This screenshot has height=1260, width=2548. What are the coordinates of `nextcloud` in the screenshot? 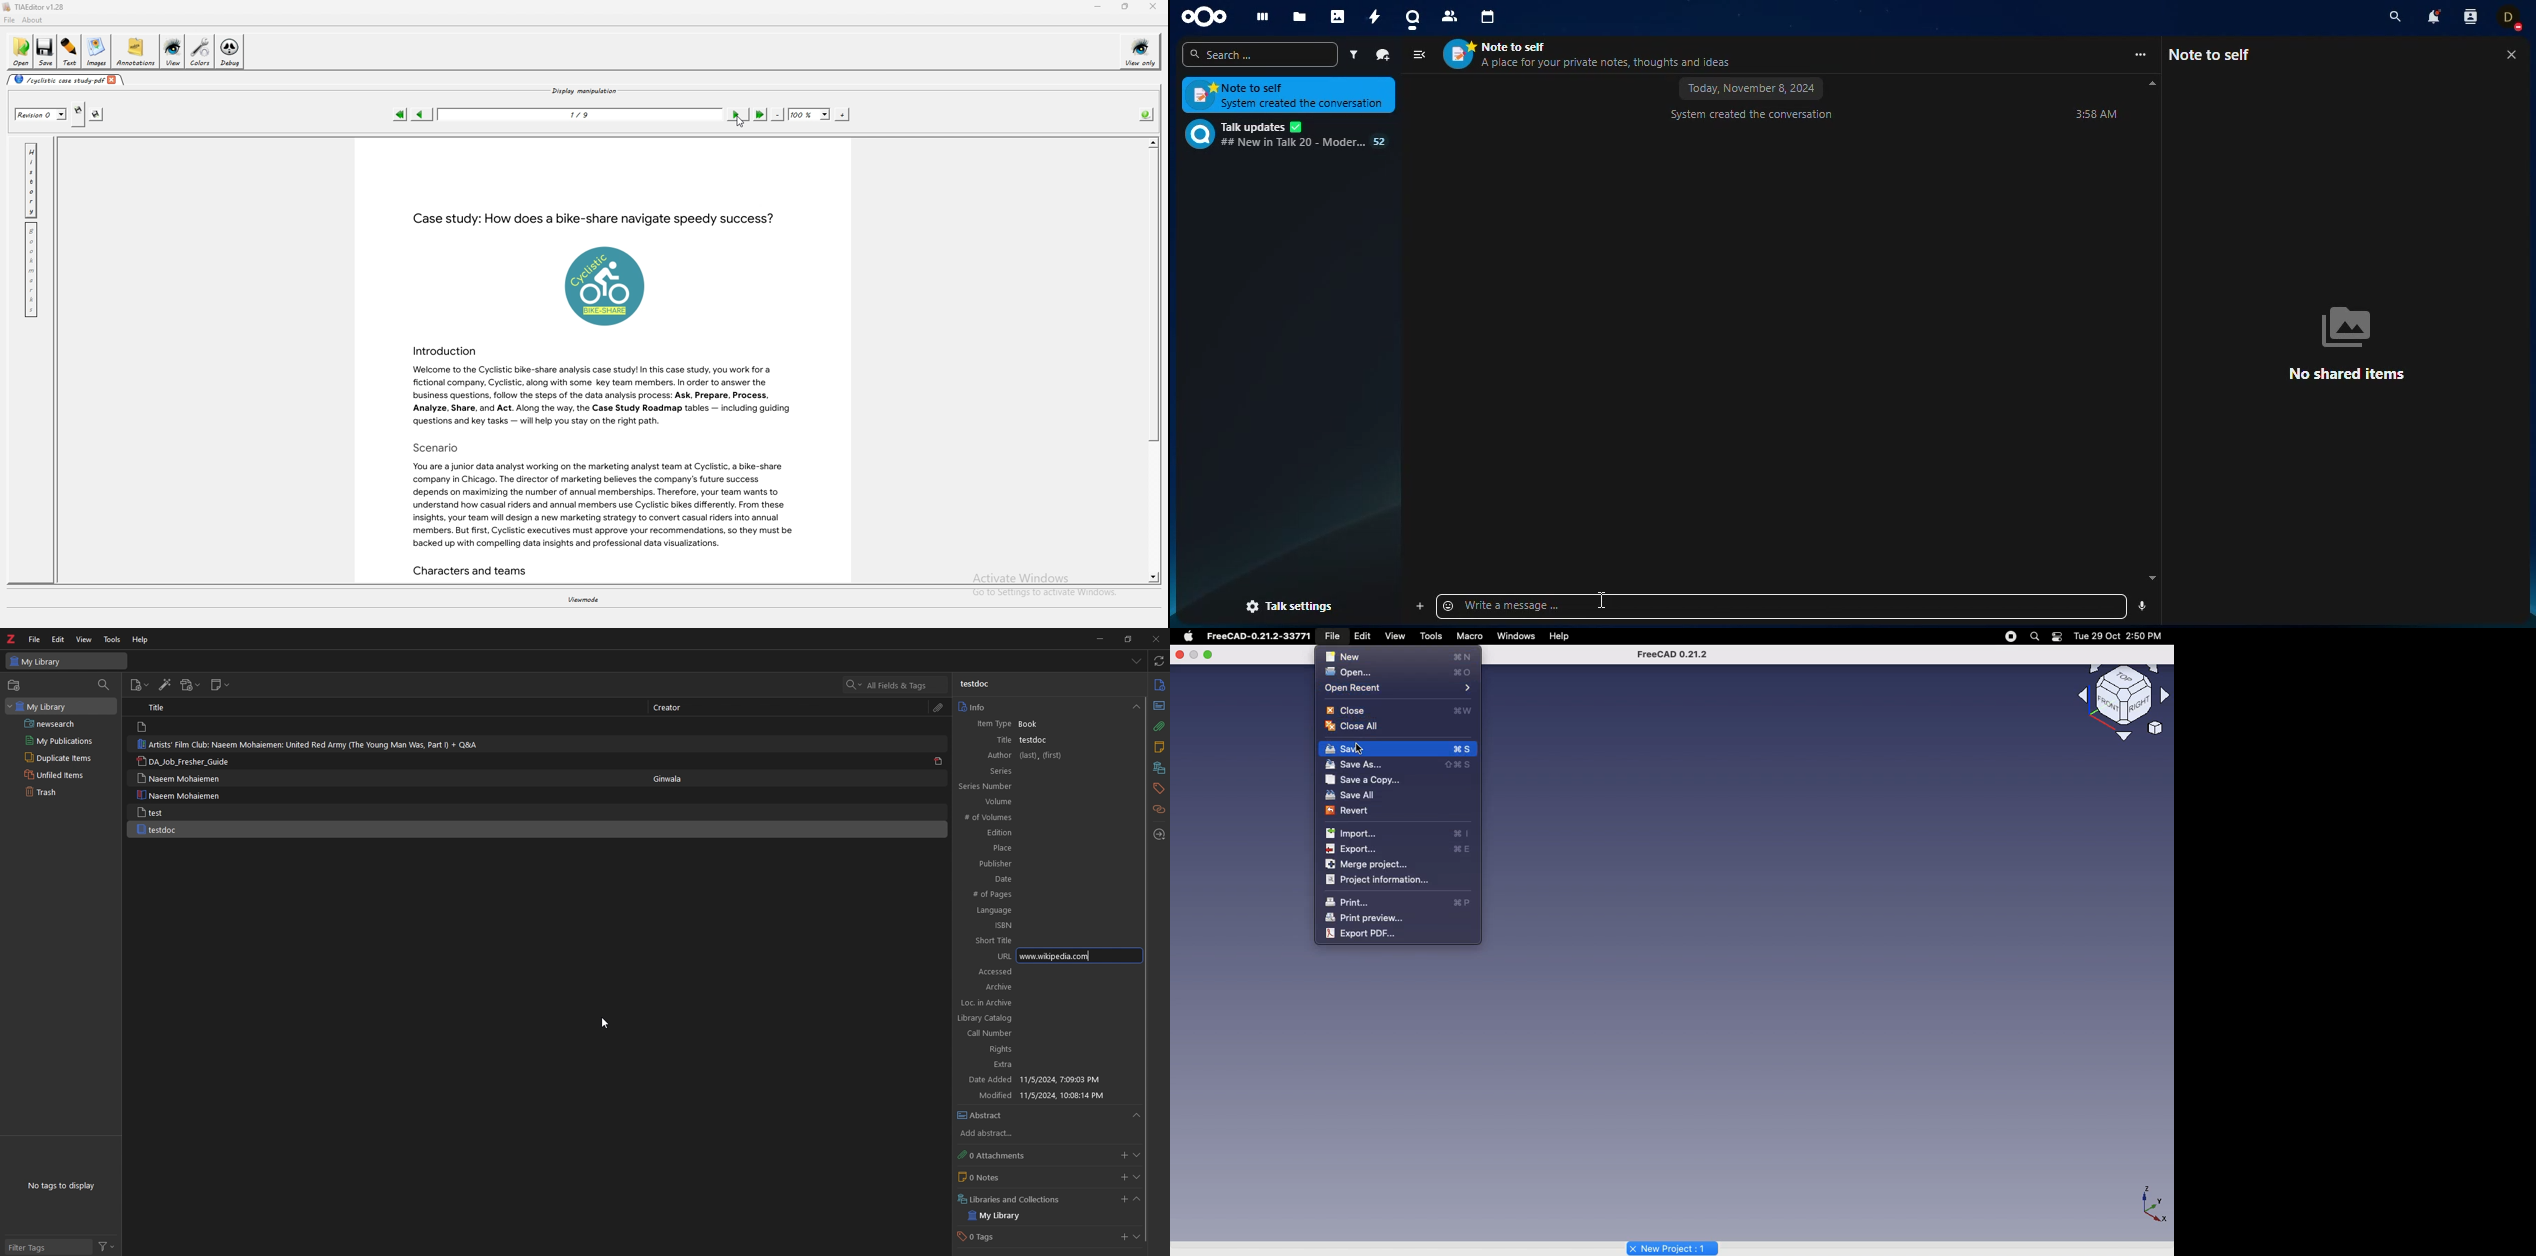 It's located at (1210, 17).